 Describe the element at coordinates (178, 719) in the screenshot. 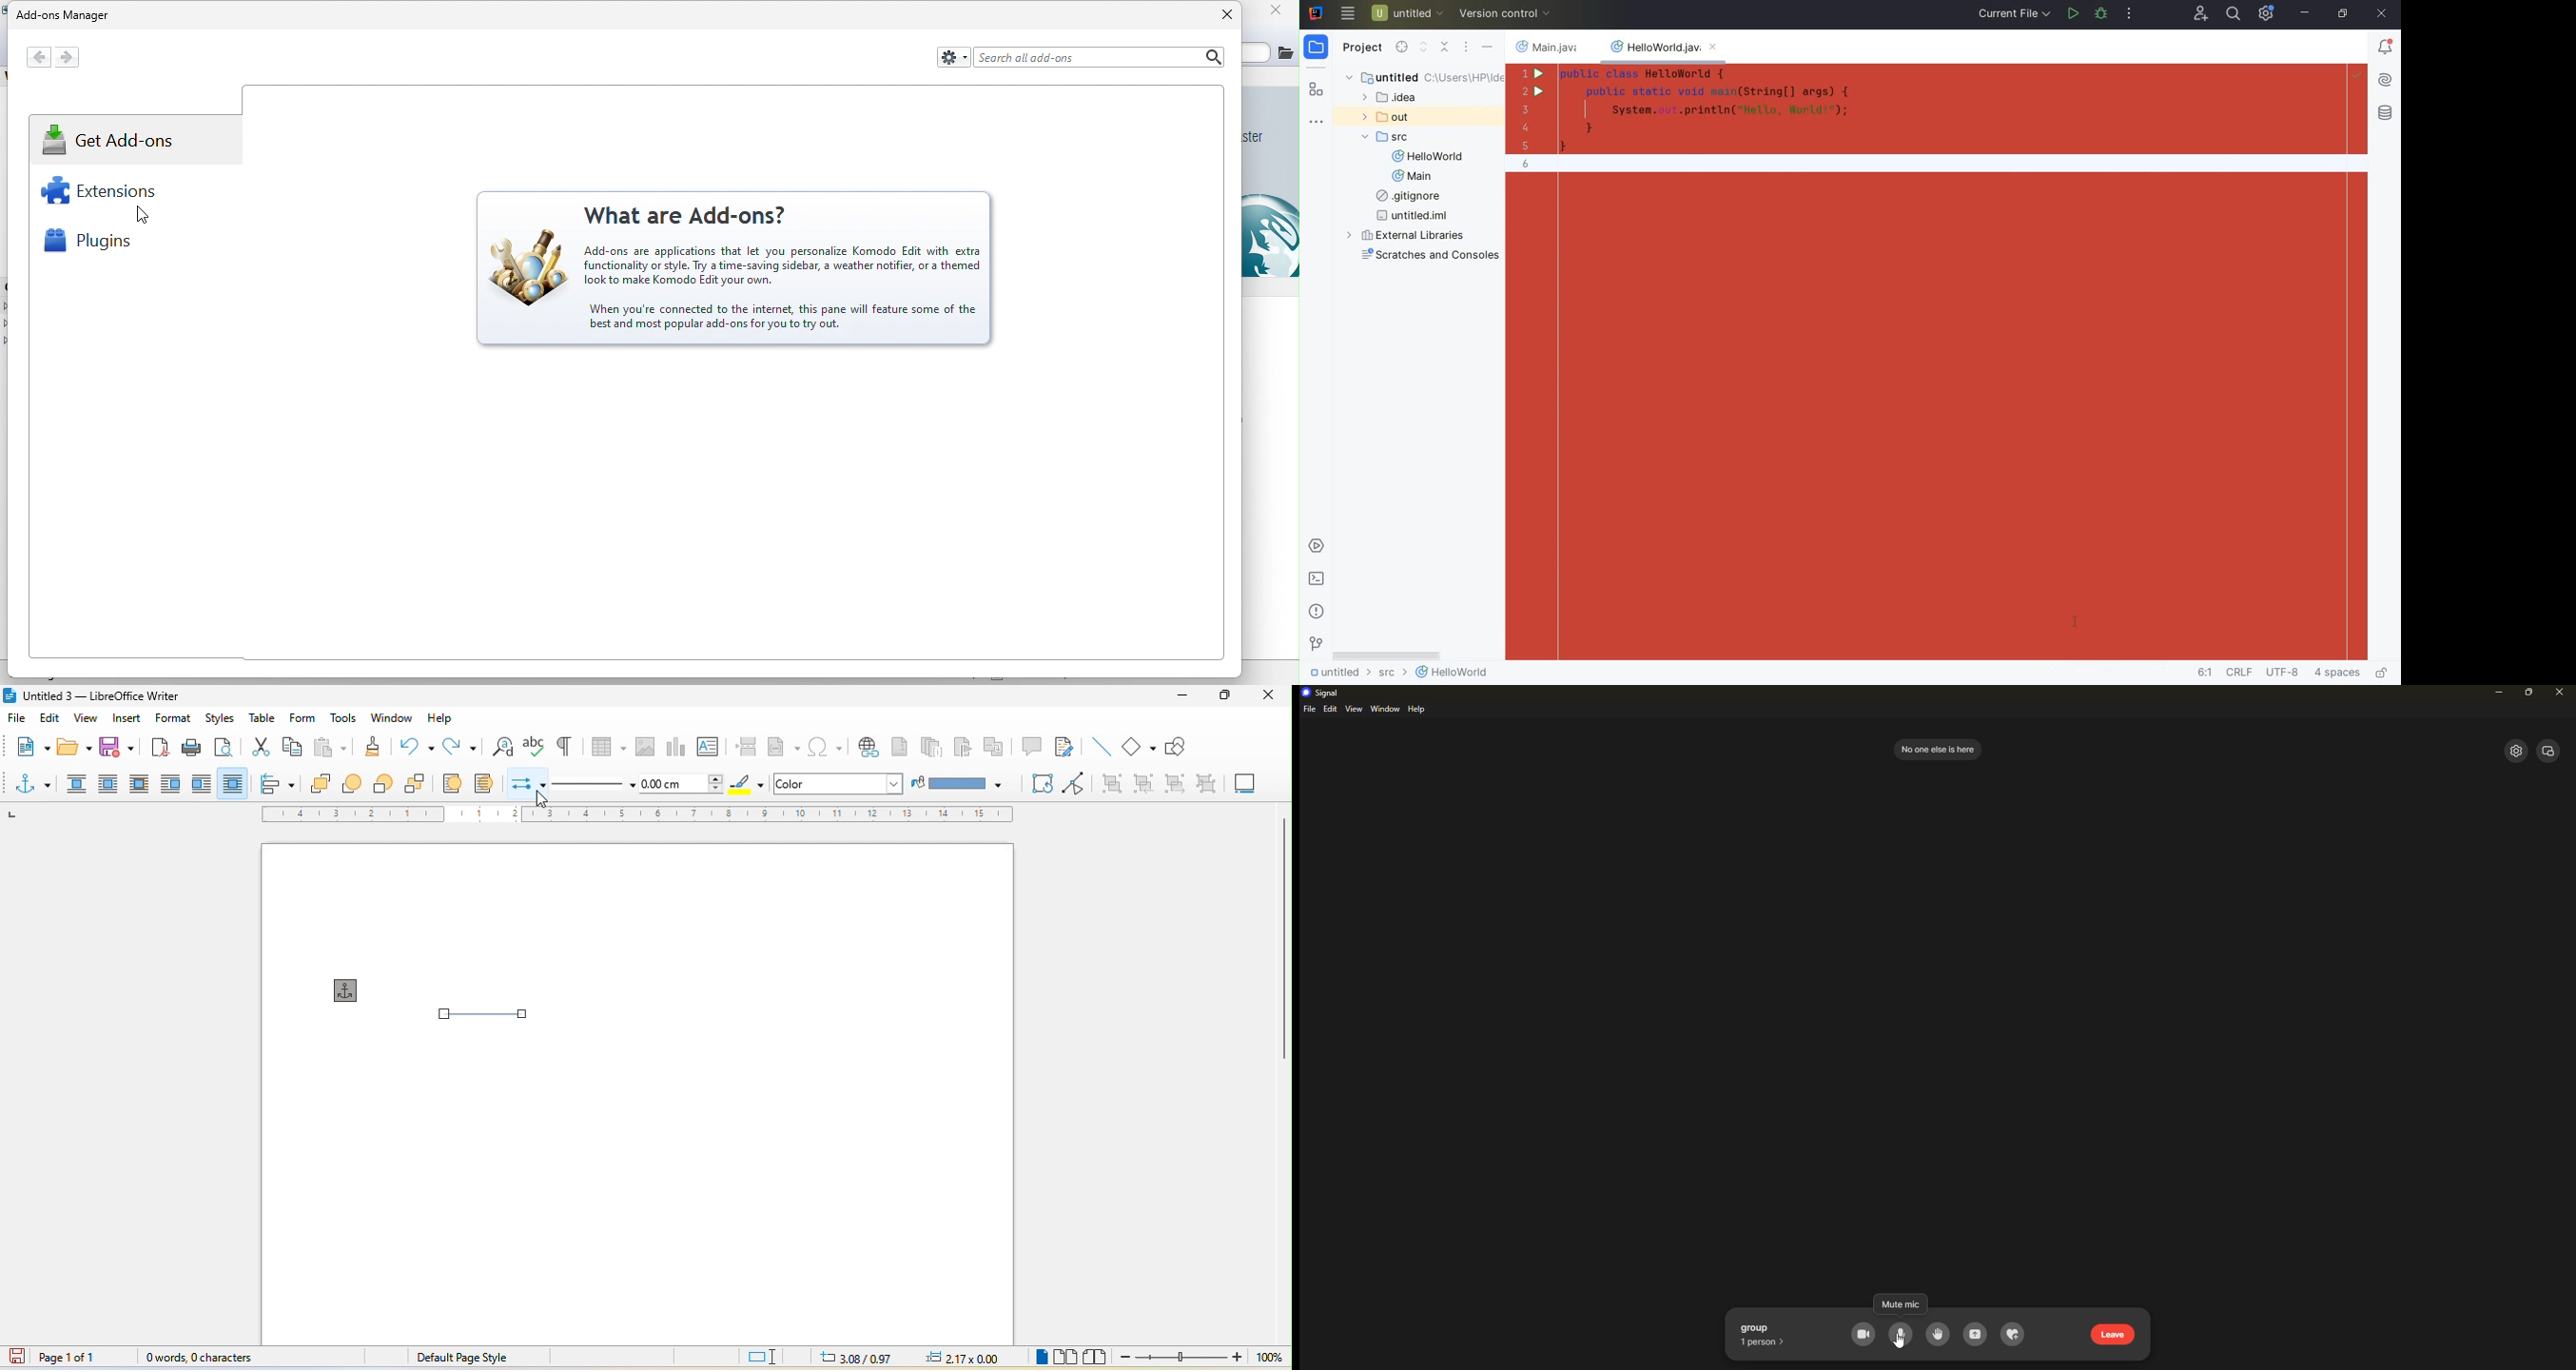

I see `format` at that location.